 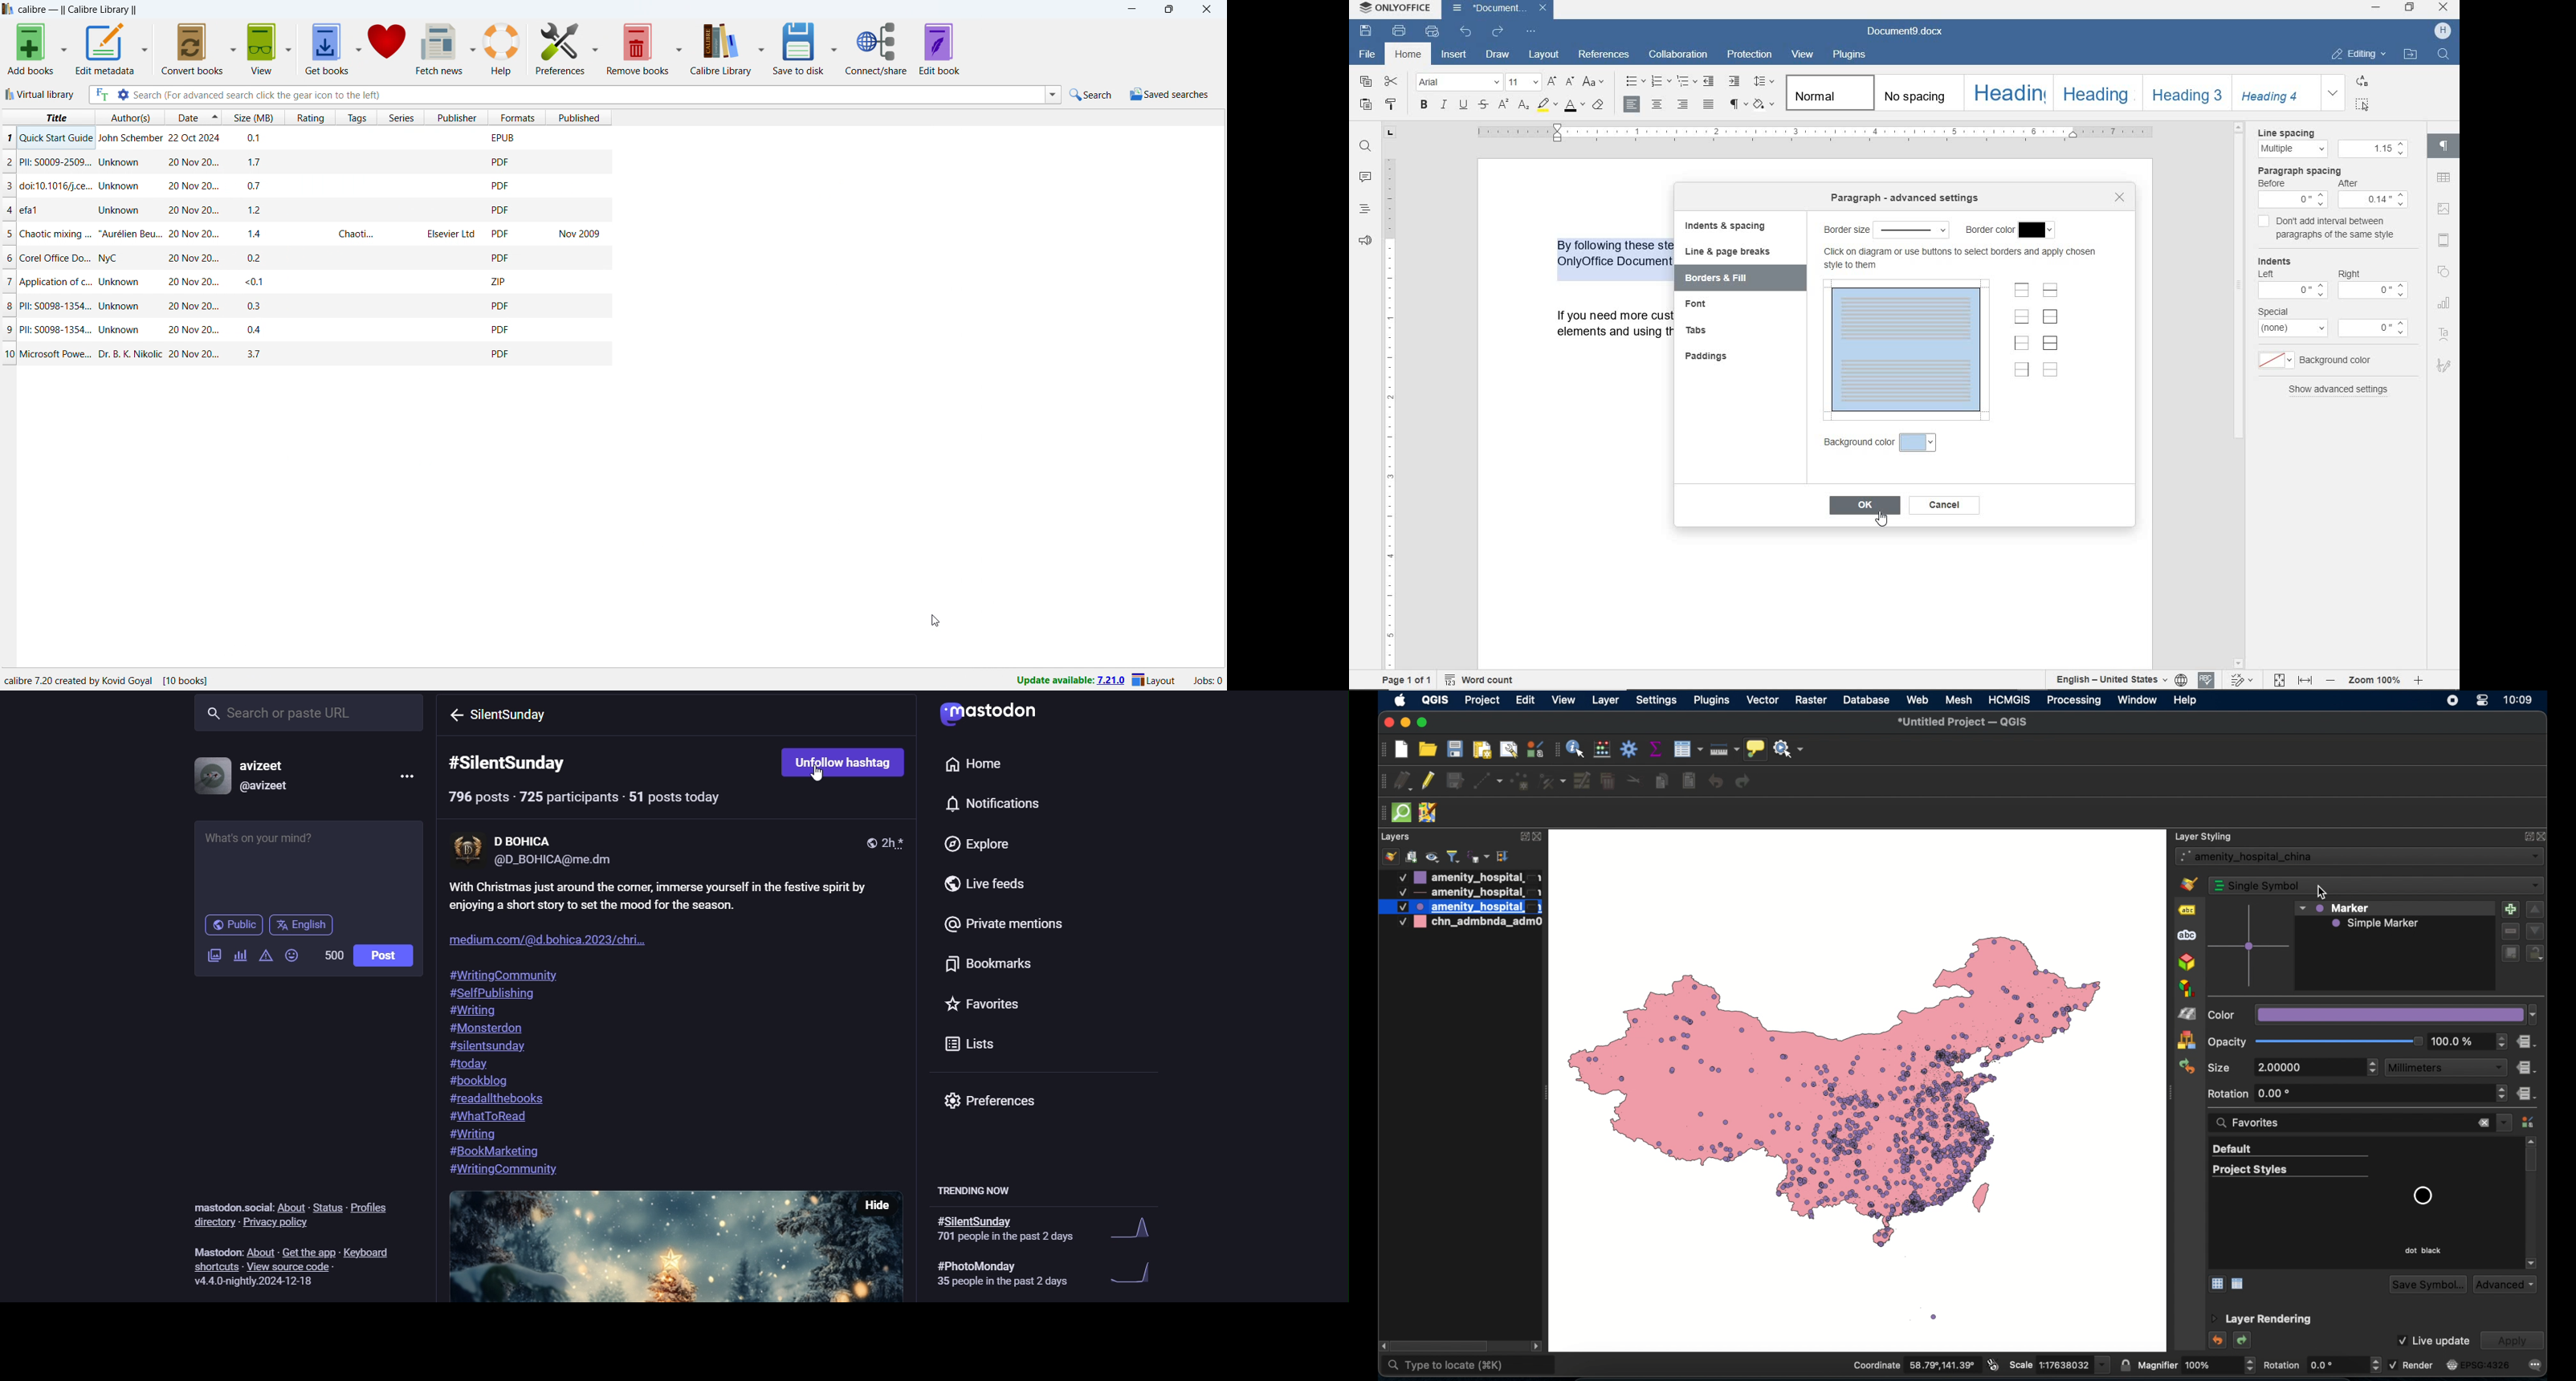 I want to click on dropdown, so click(x=2506, y=1123).